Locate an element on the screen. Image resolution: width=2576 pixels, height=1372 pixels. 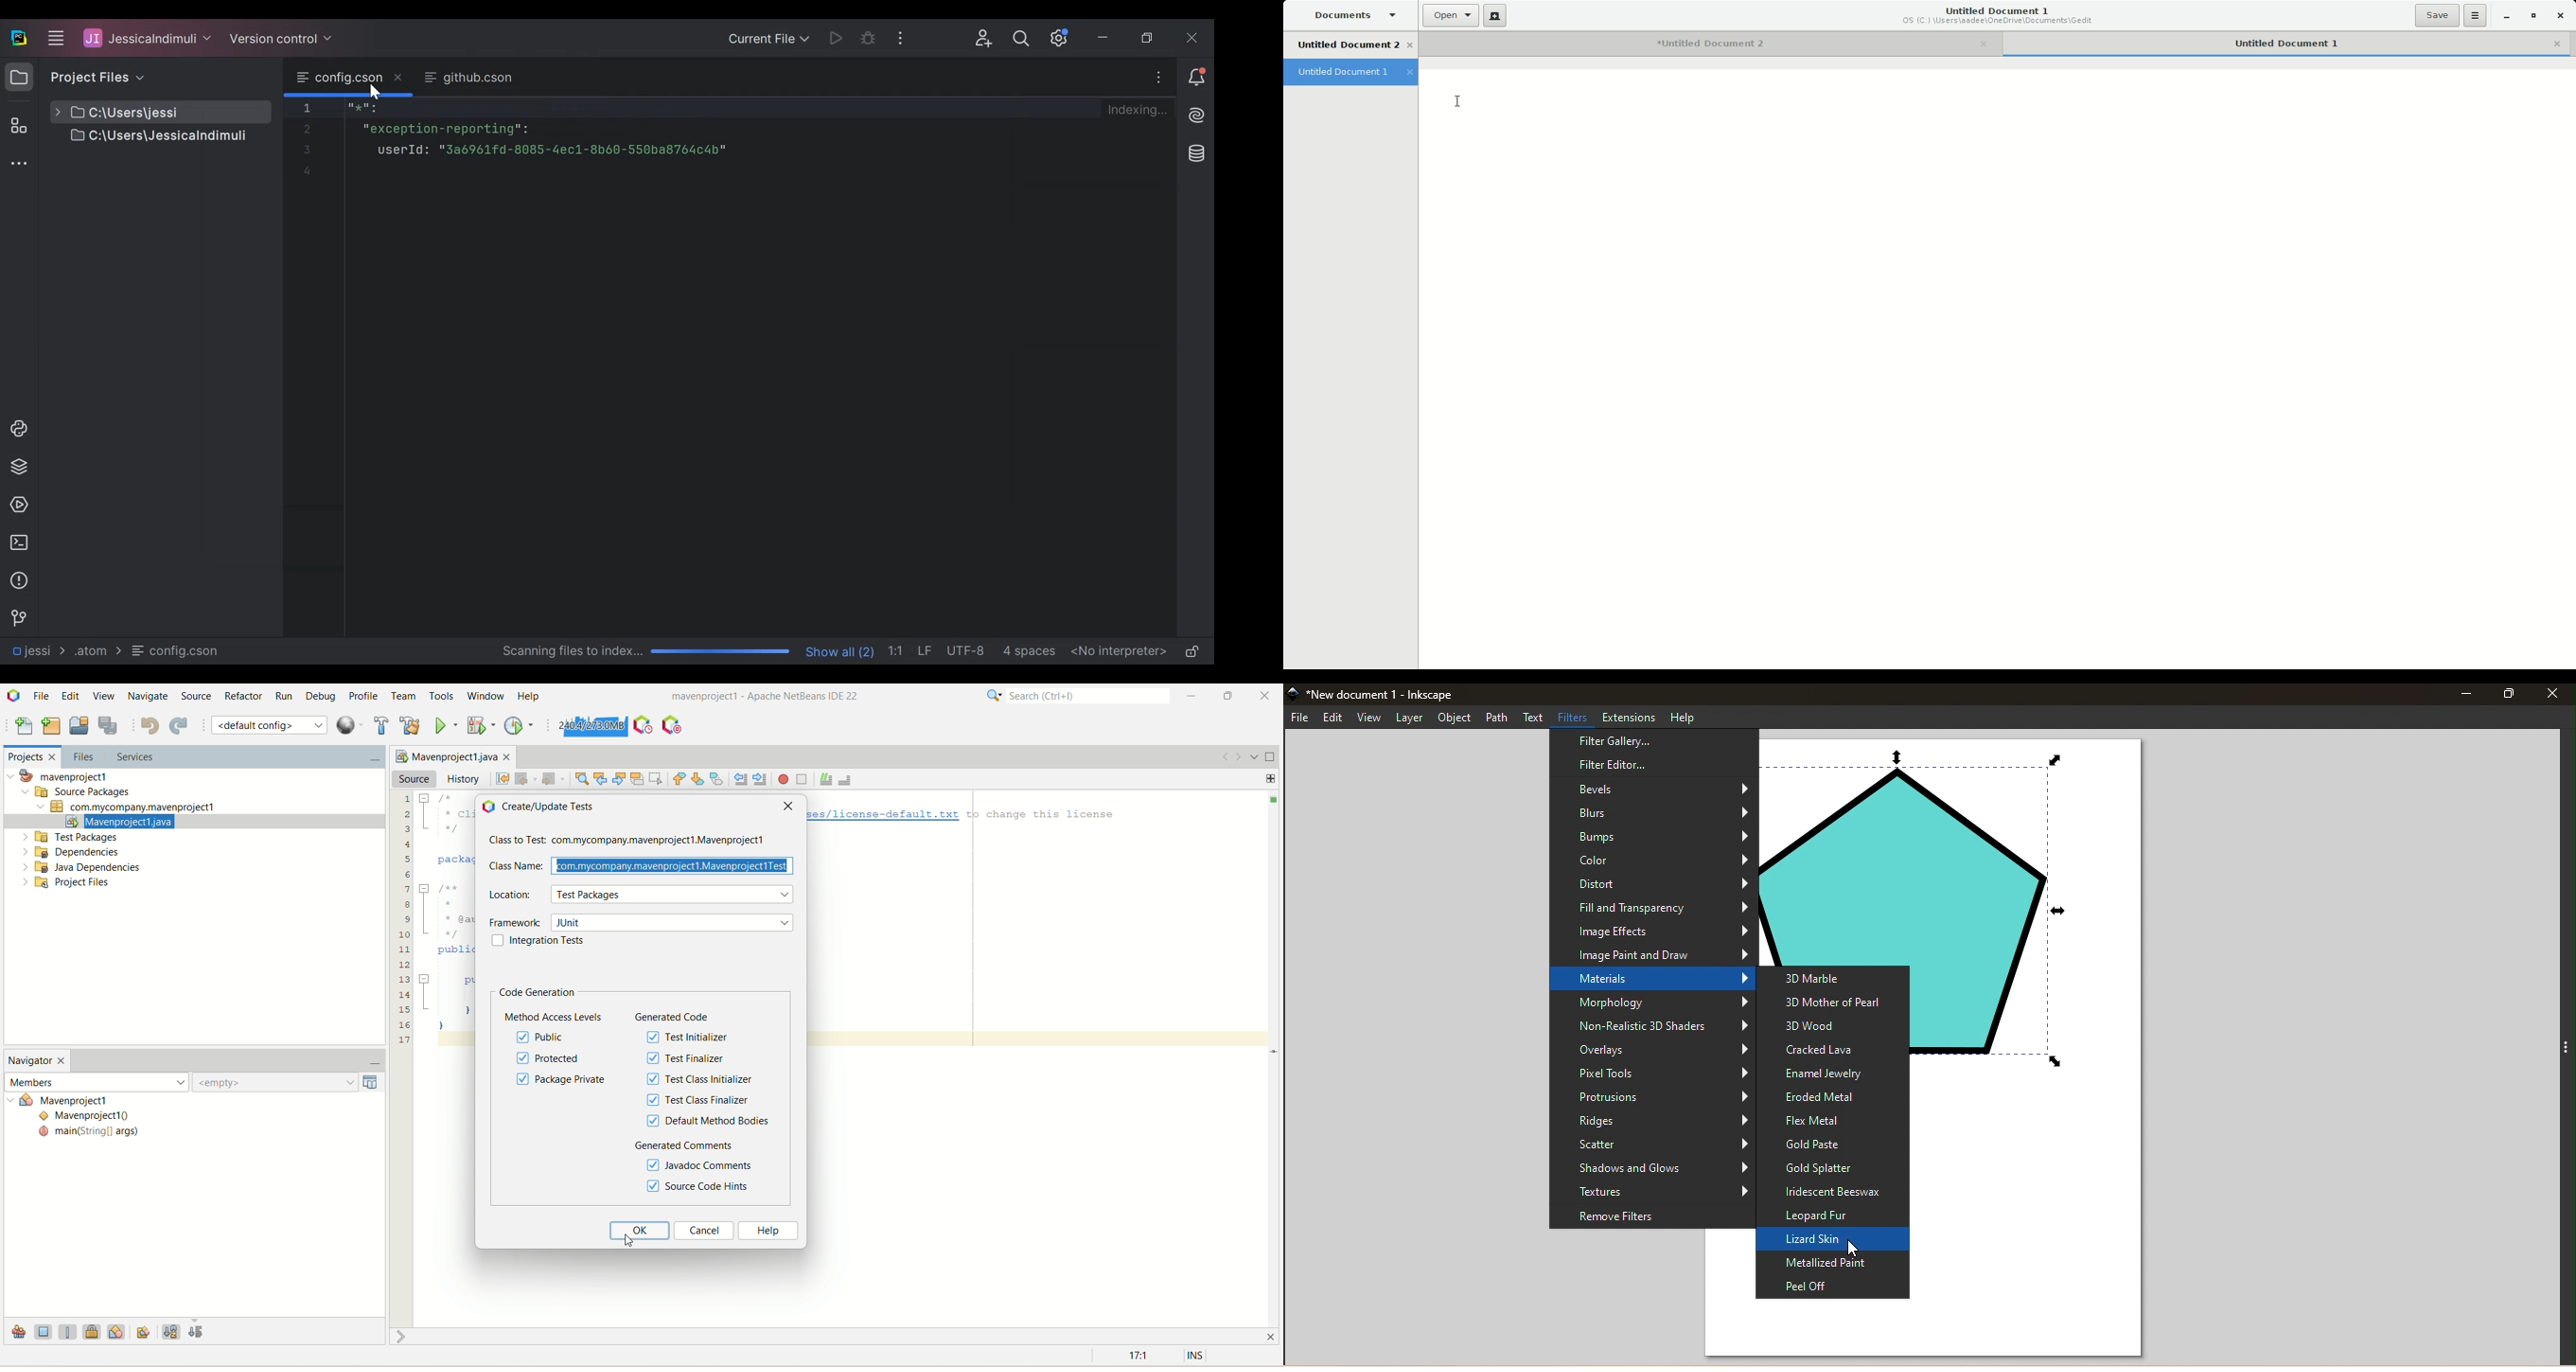
Remove Filters is located at coordinates (1650, 1218).